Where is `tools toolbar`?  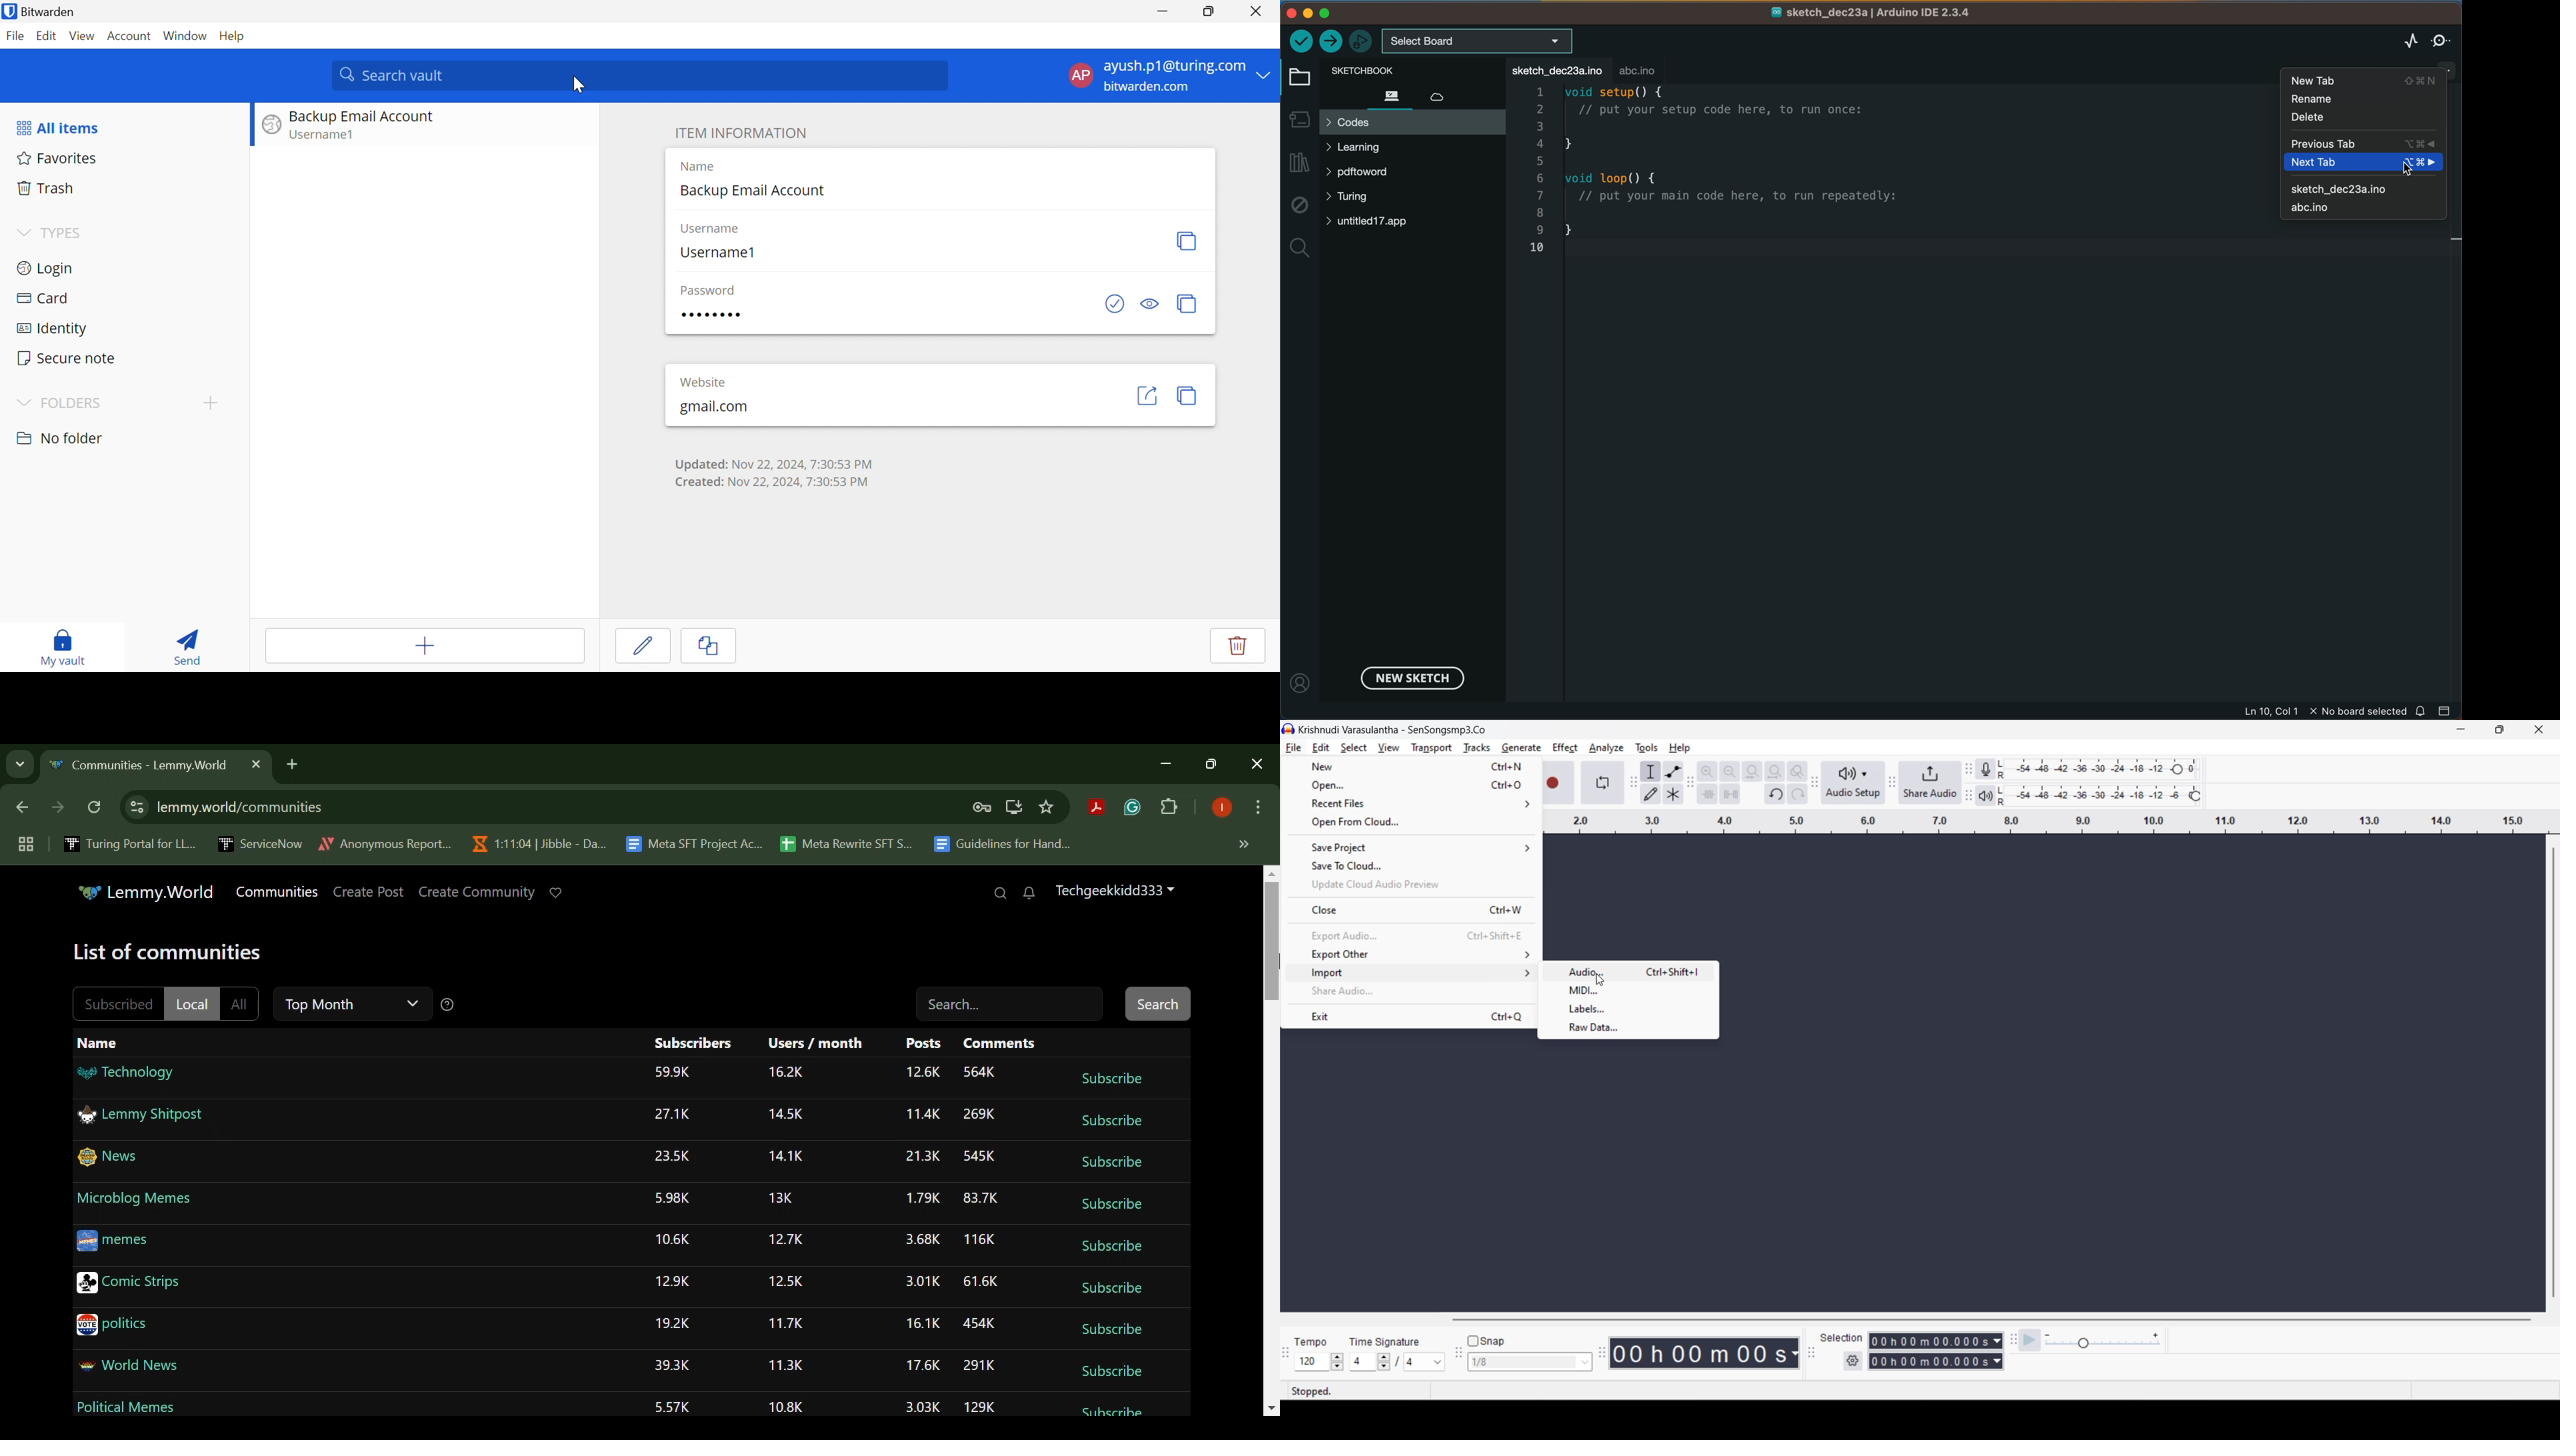 tools toolbar is located at coordinates (1633, 783).